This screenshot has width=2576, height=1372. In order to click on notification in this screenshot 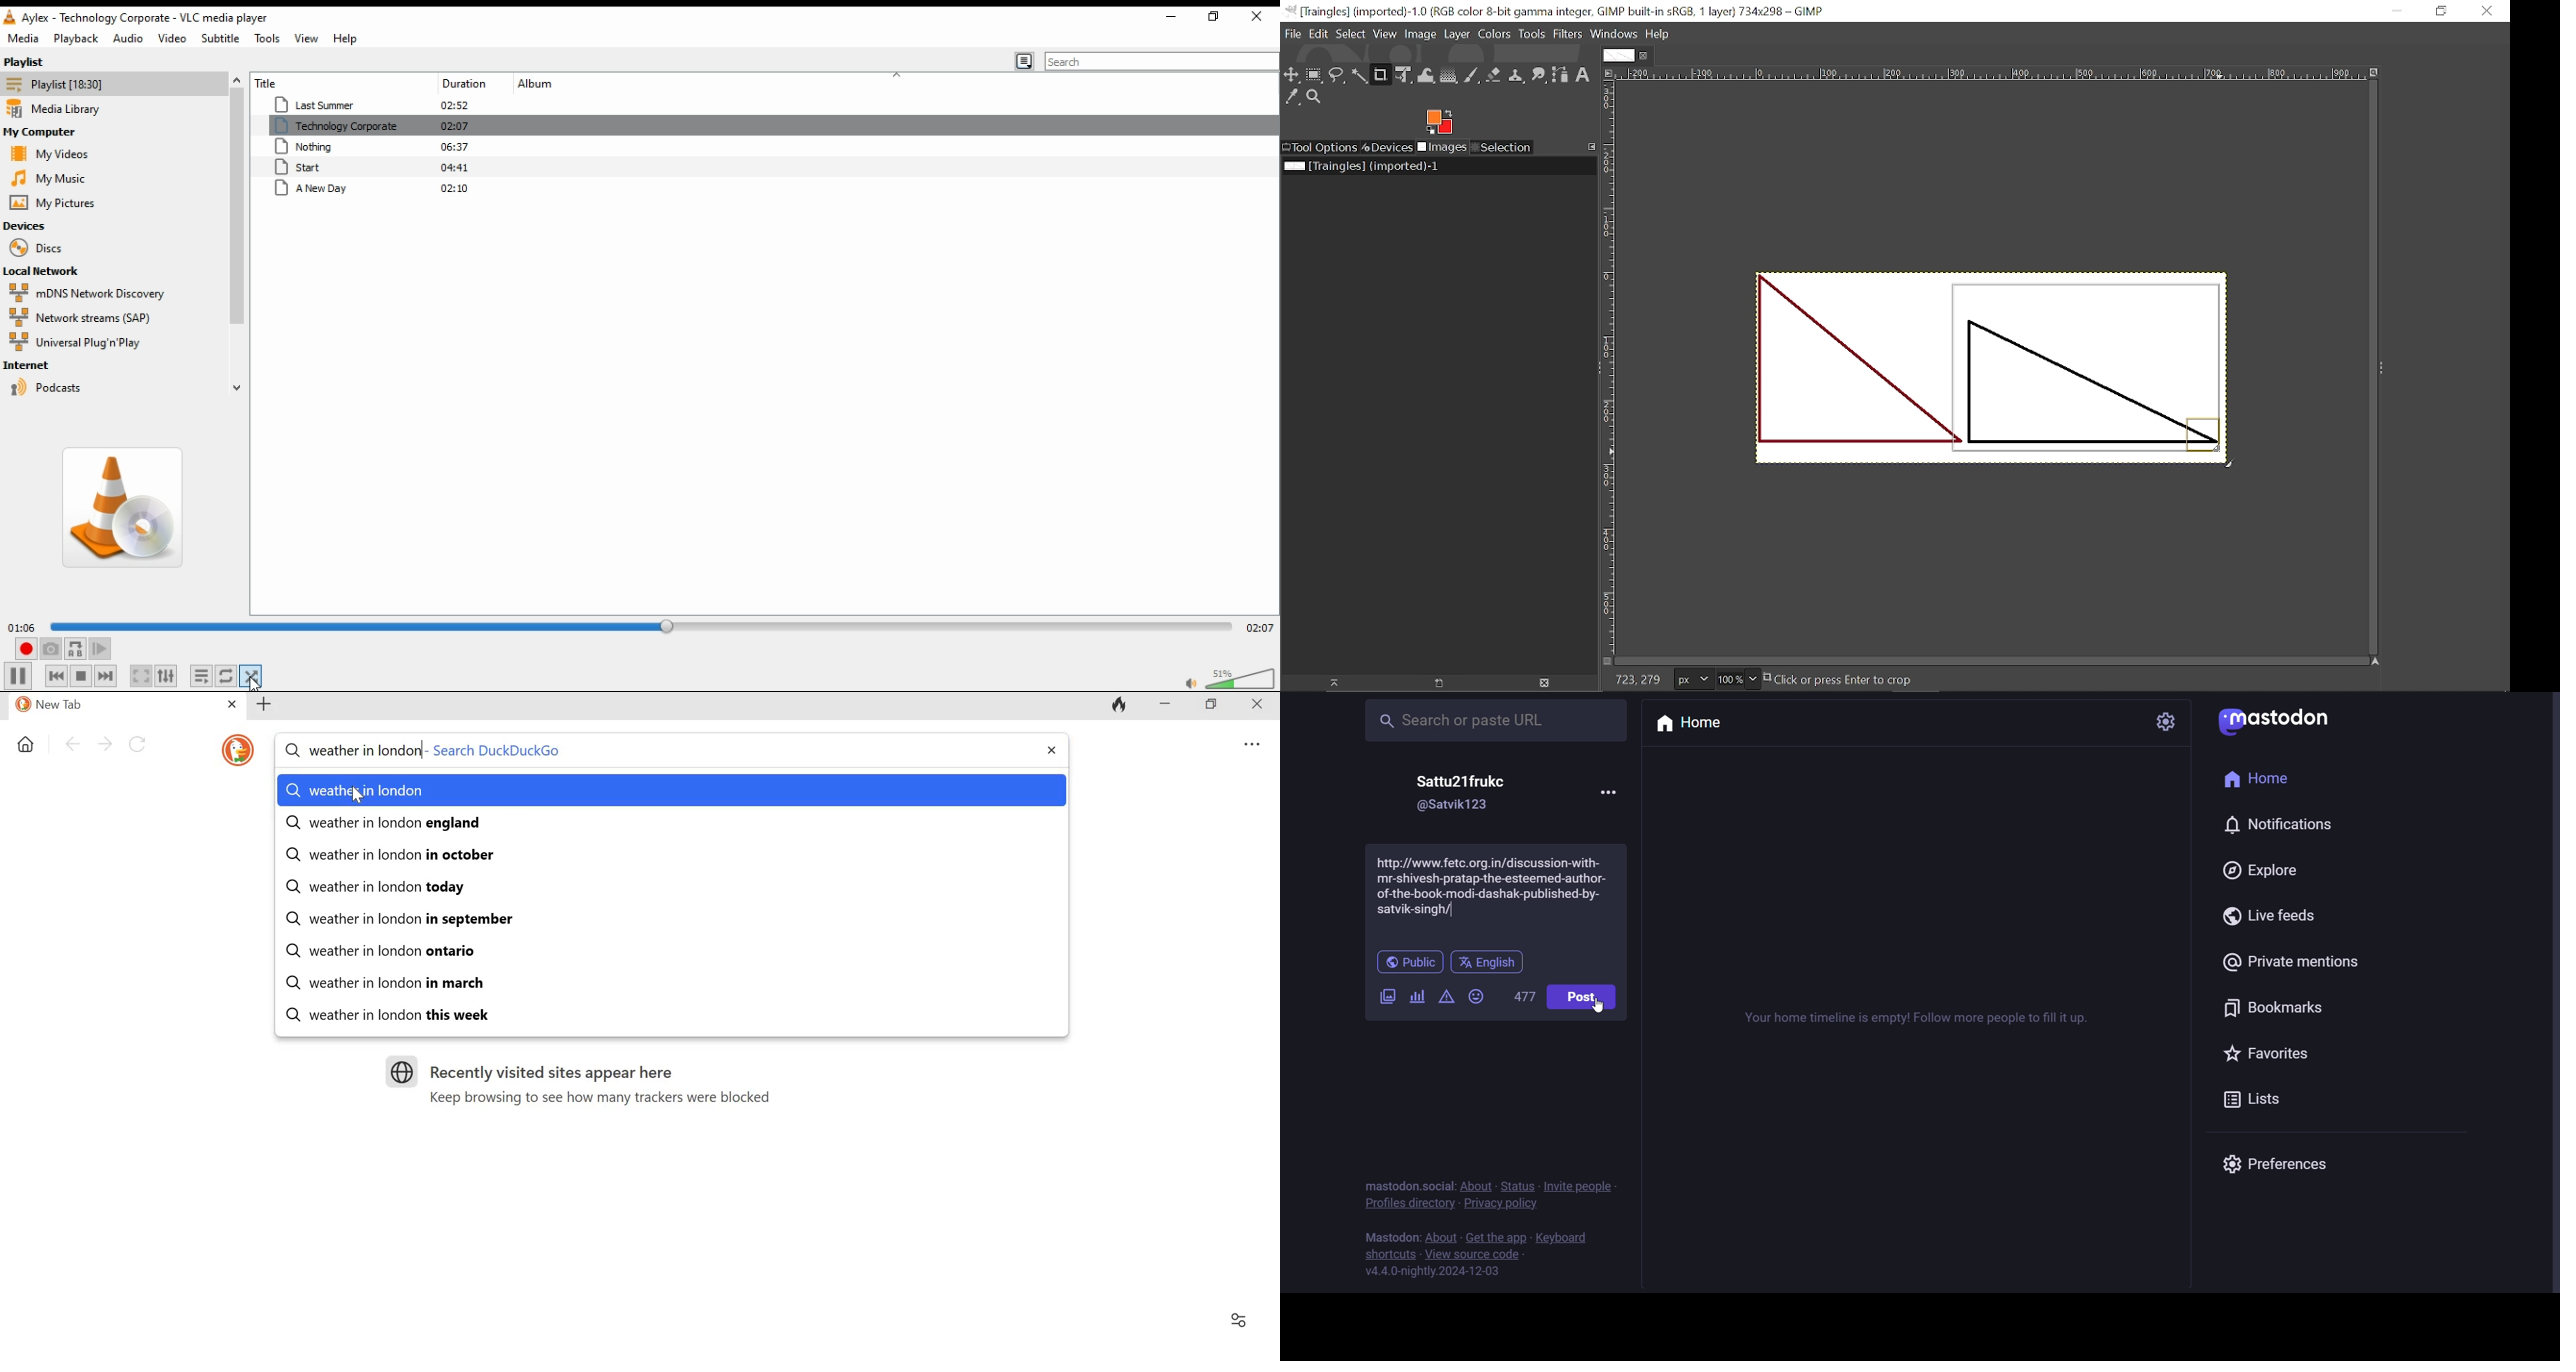, I will do `click(2283, 823)`.